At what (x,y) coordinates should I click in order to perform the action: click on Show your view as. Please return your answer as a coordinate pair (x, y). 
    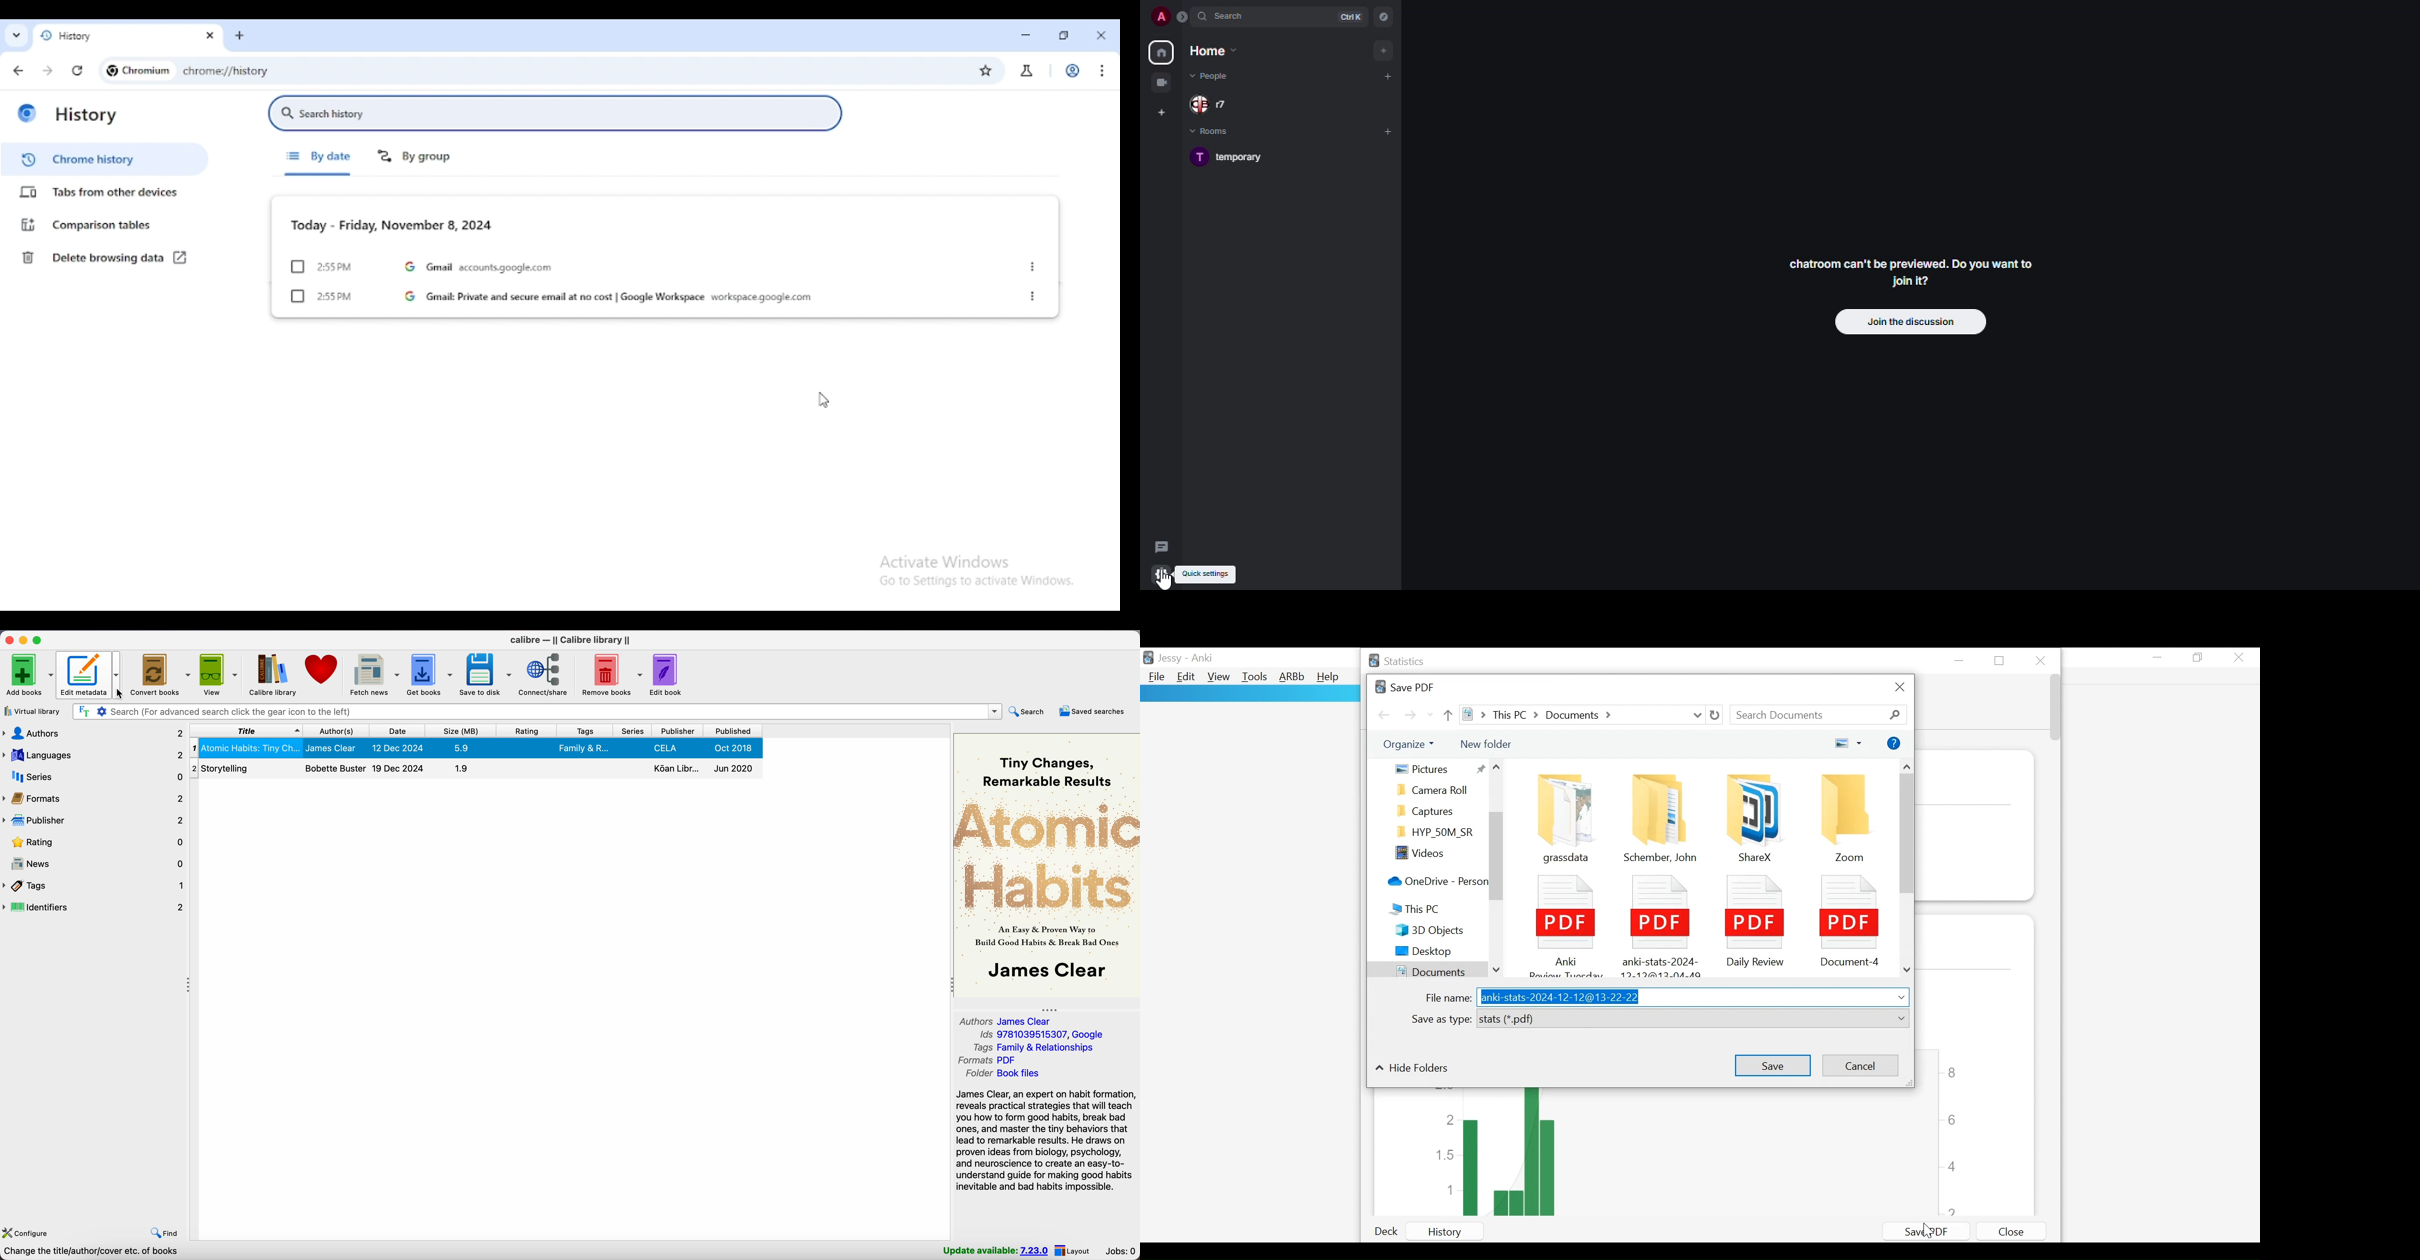
    Looking at the image, I should click on (1849, 744).